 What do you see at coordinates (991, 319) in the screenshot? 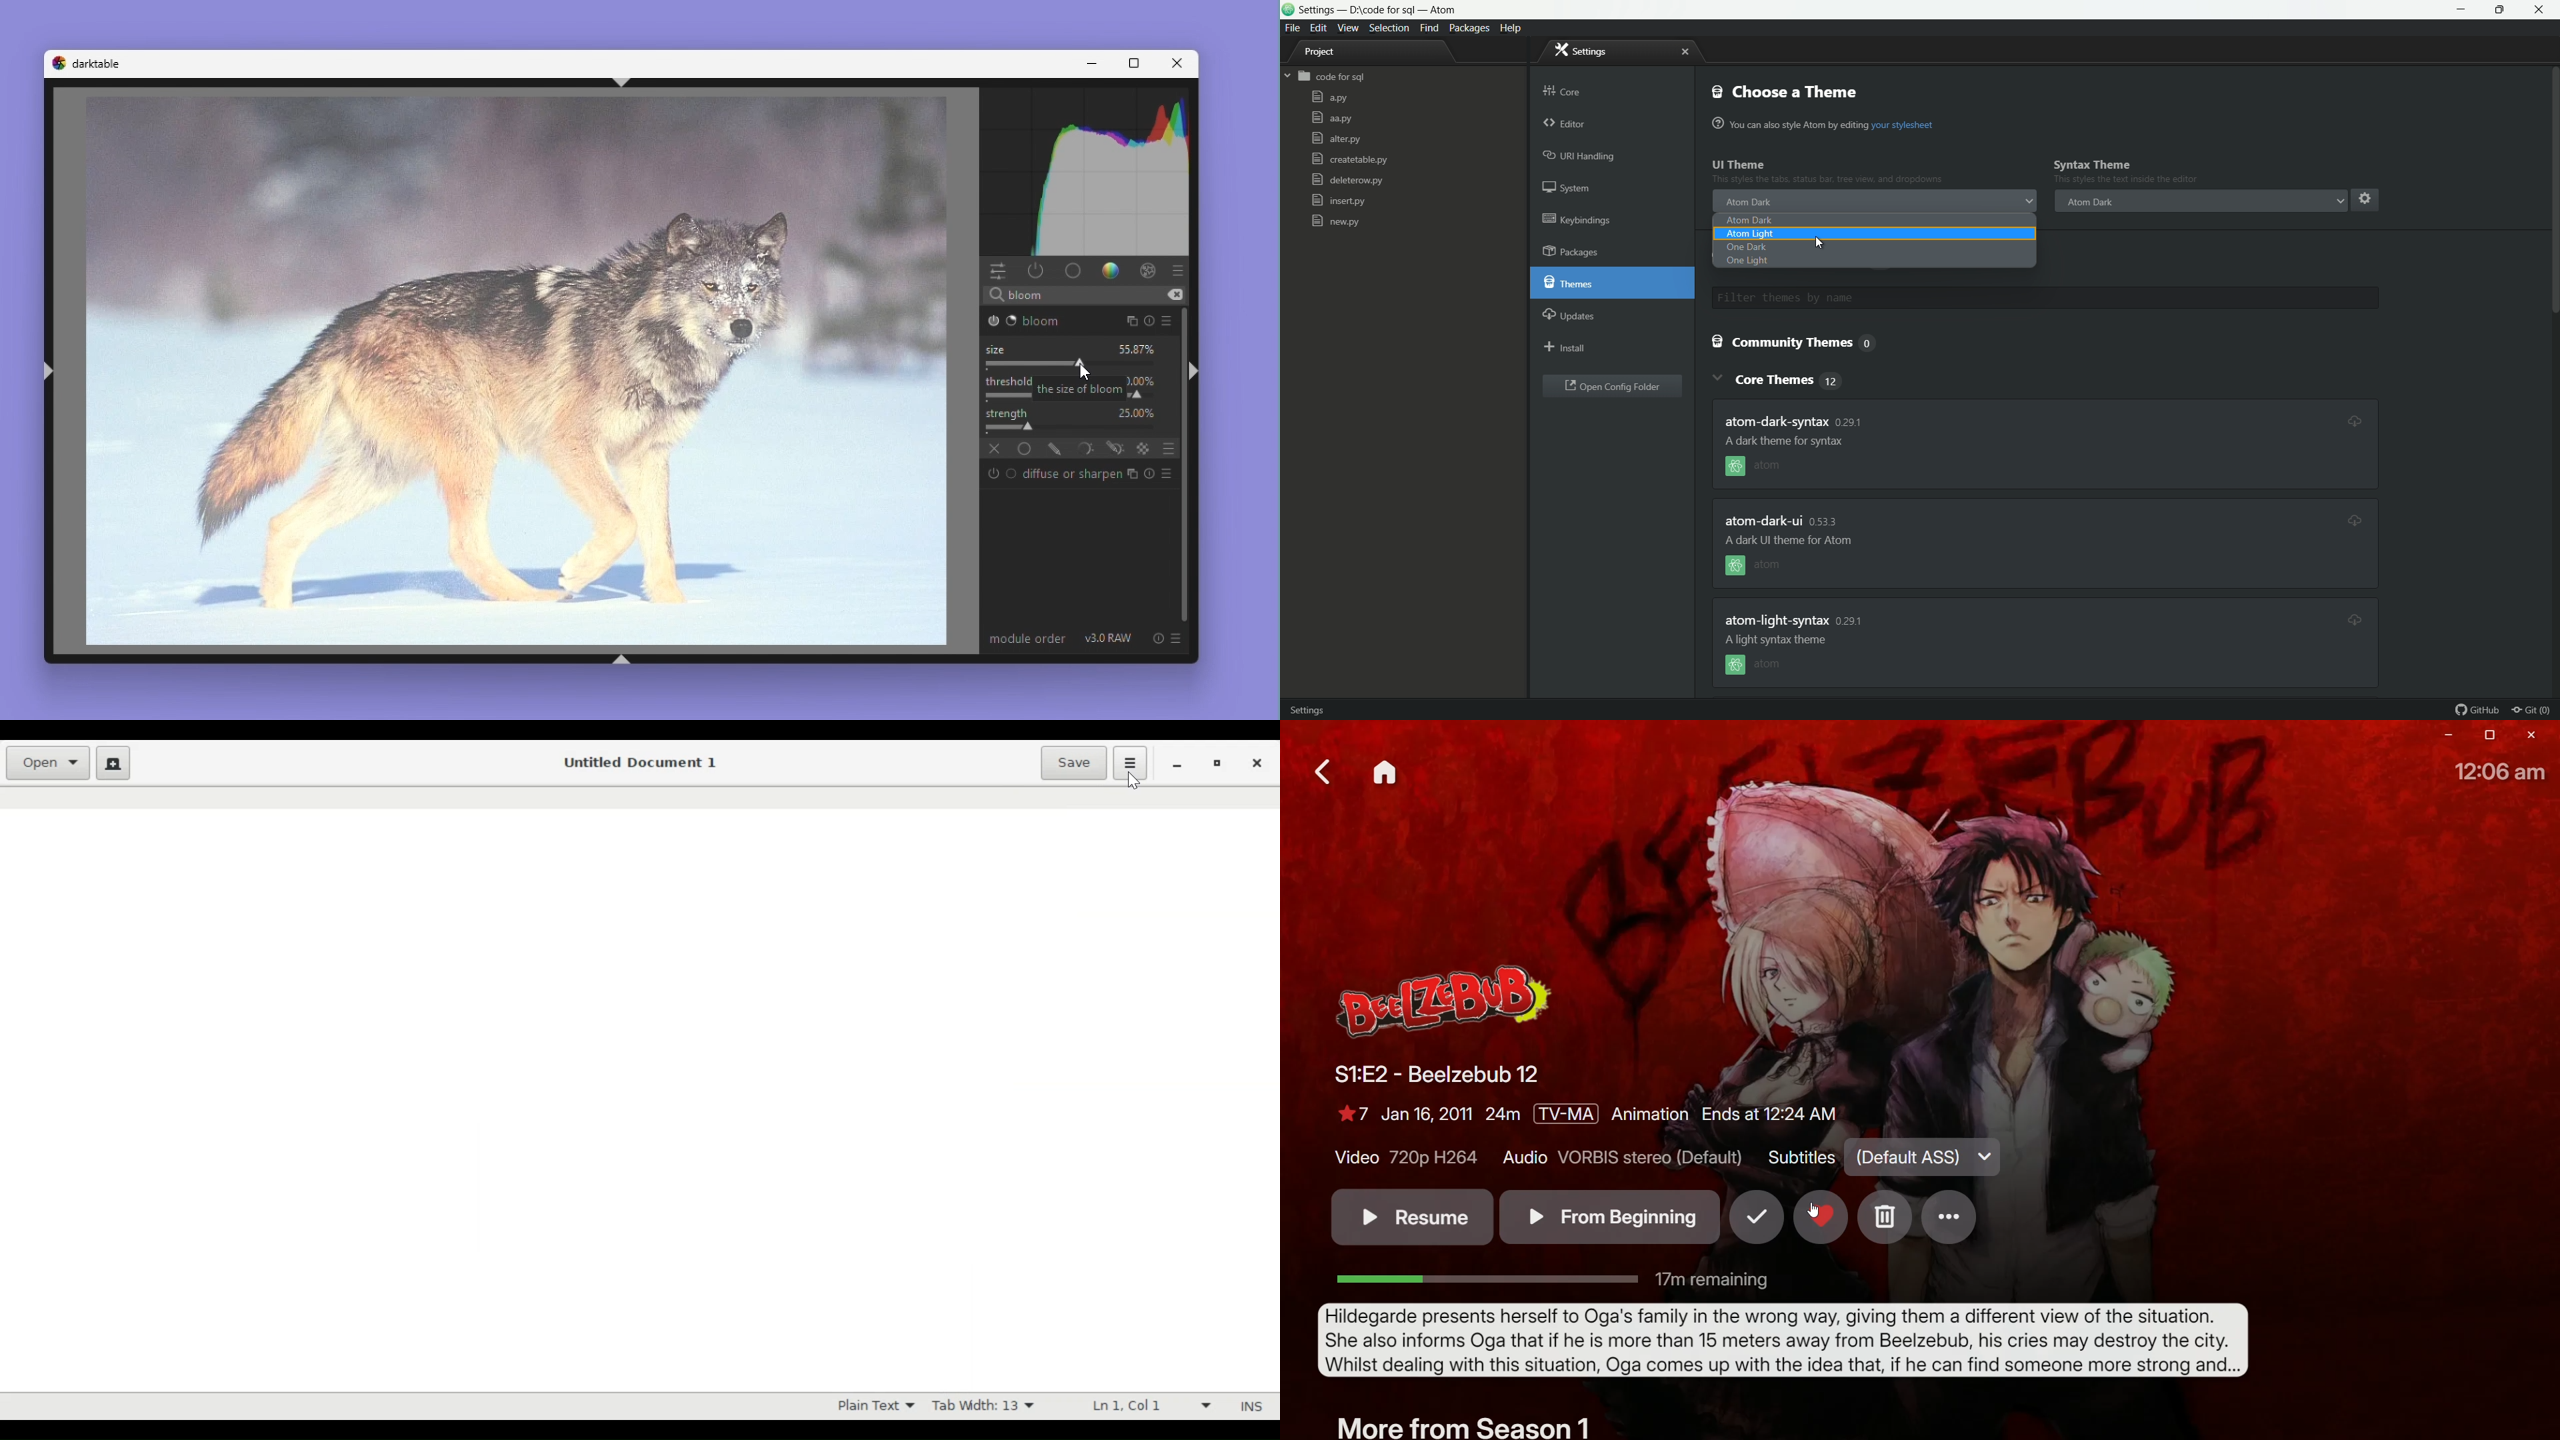
I see `enable/disable module` at bounding box center [991, 319].